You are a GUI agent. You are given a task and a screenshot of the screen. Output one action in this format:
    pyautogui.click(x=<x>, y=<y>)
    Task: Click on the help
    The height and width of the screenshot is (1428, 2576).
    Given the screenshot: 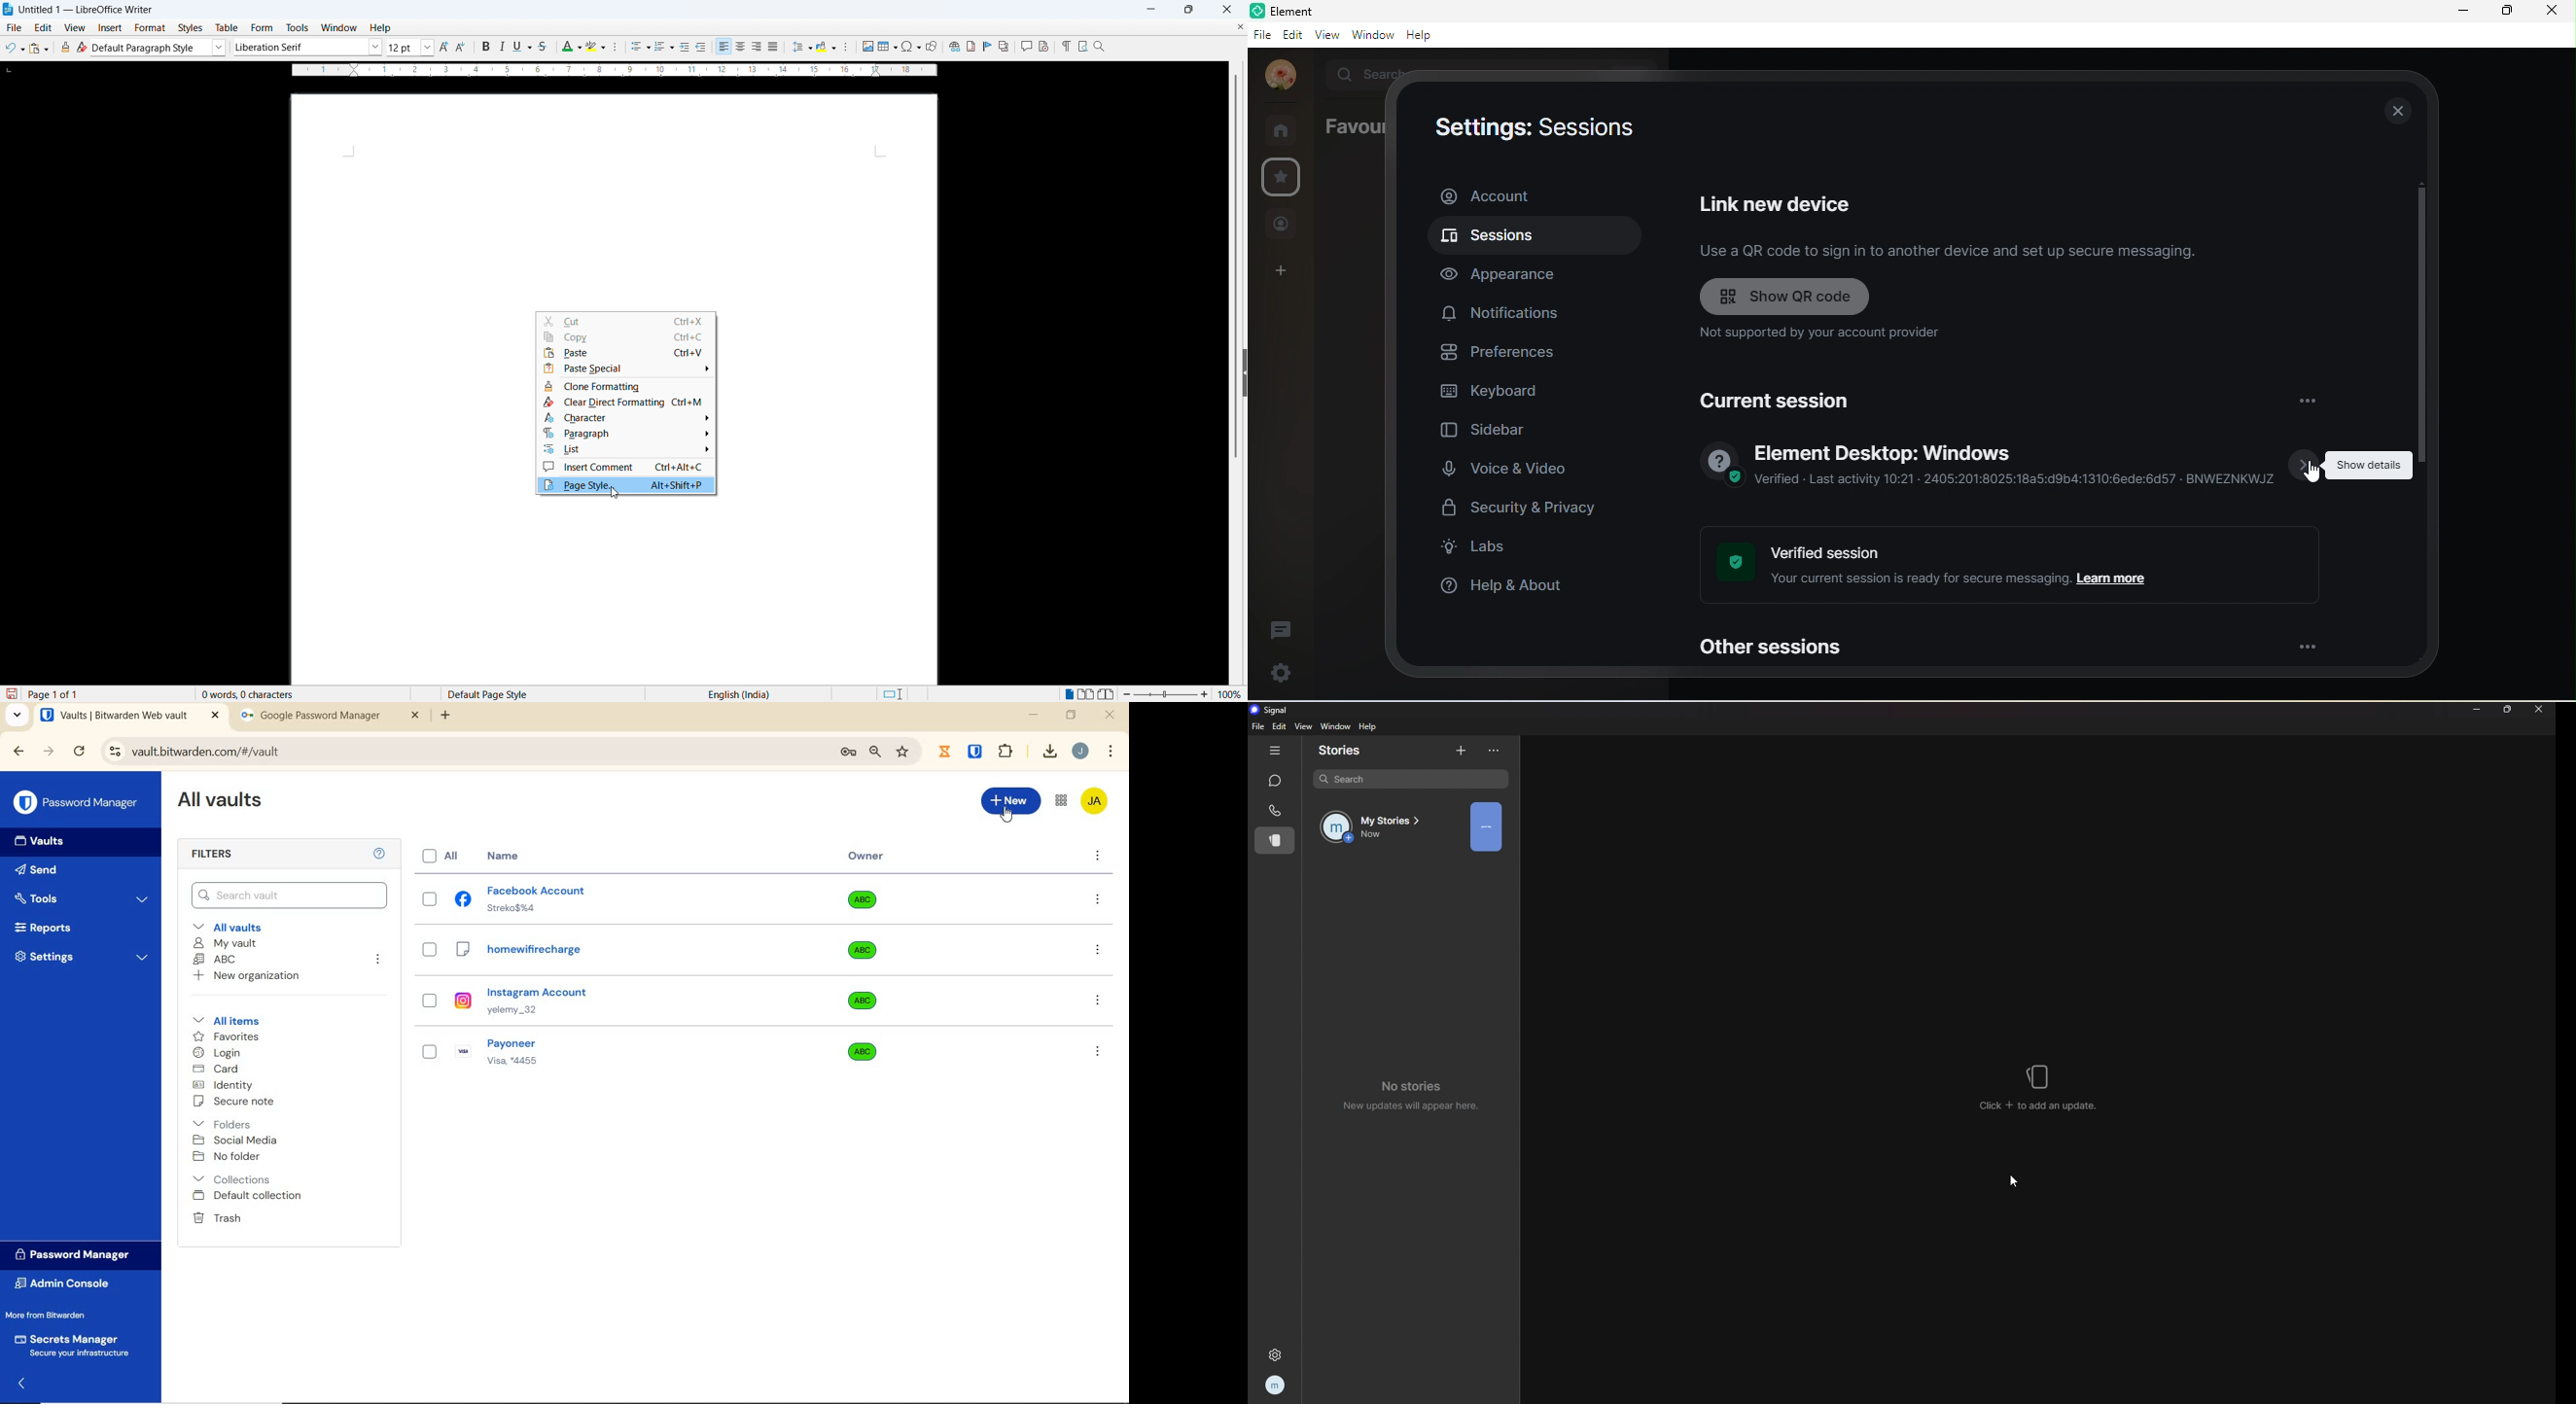 What is the action you would take?
    pyautogui.click(x=1369, y=727)
    